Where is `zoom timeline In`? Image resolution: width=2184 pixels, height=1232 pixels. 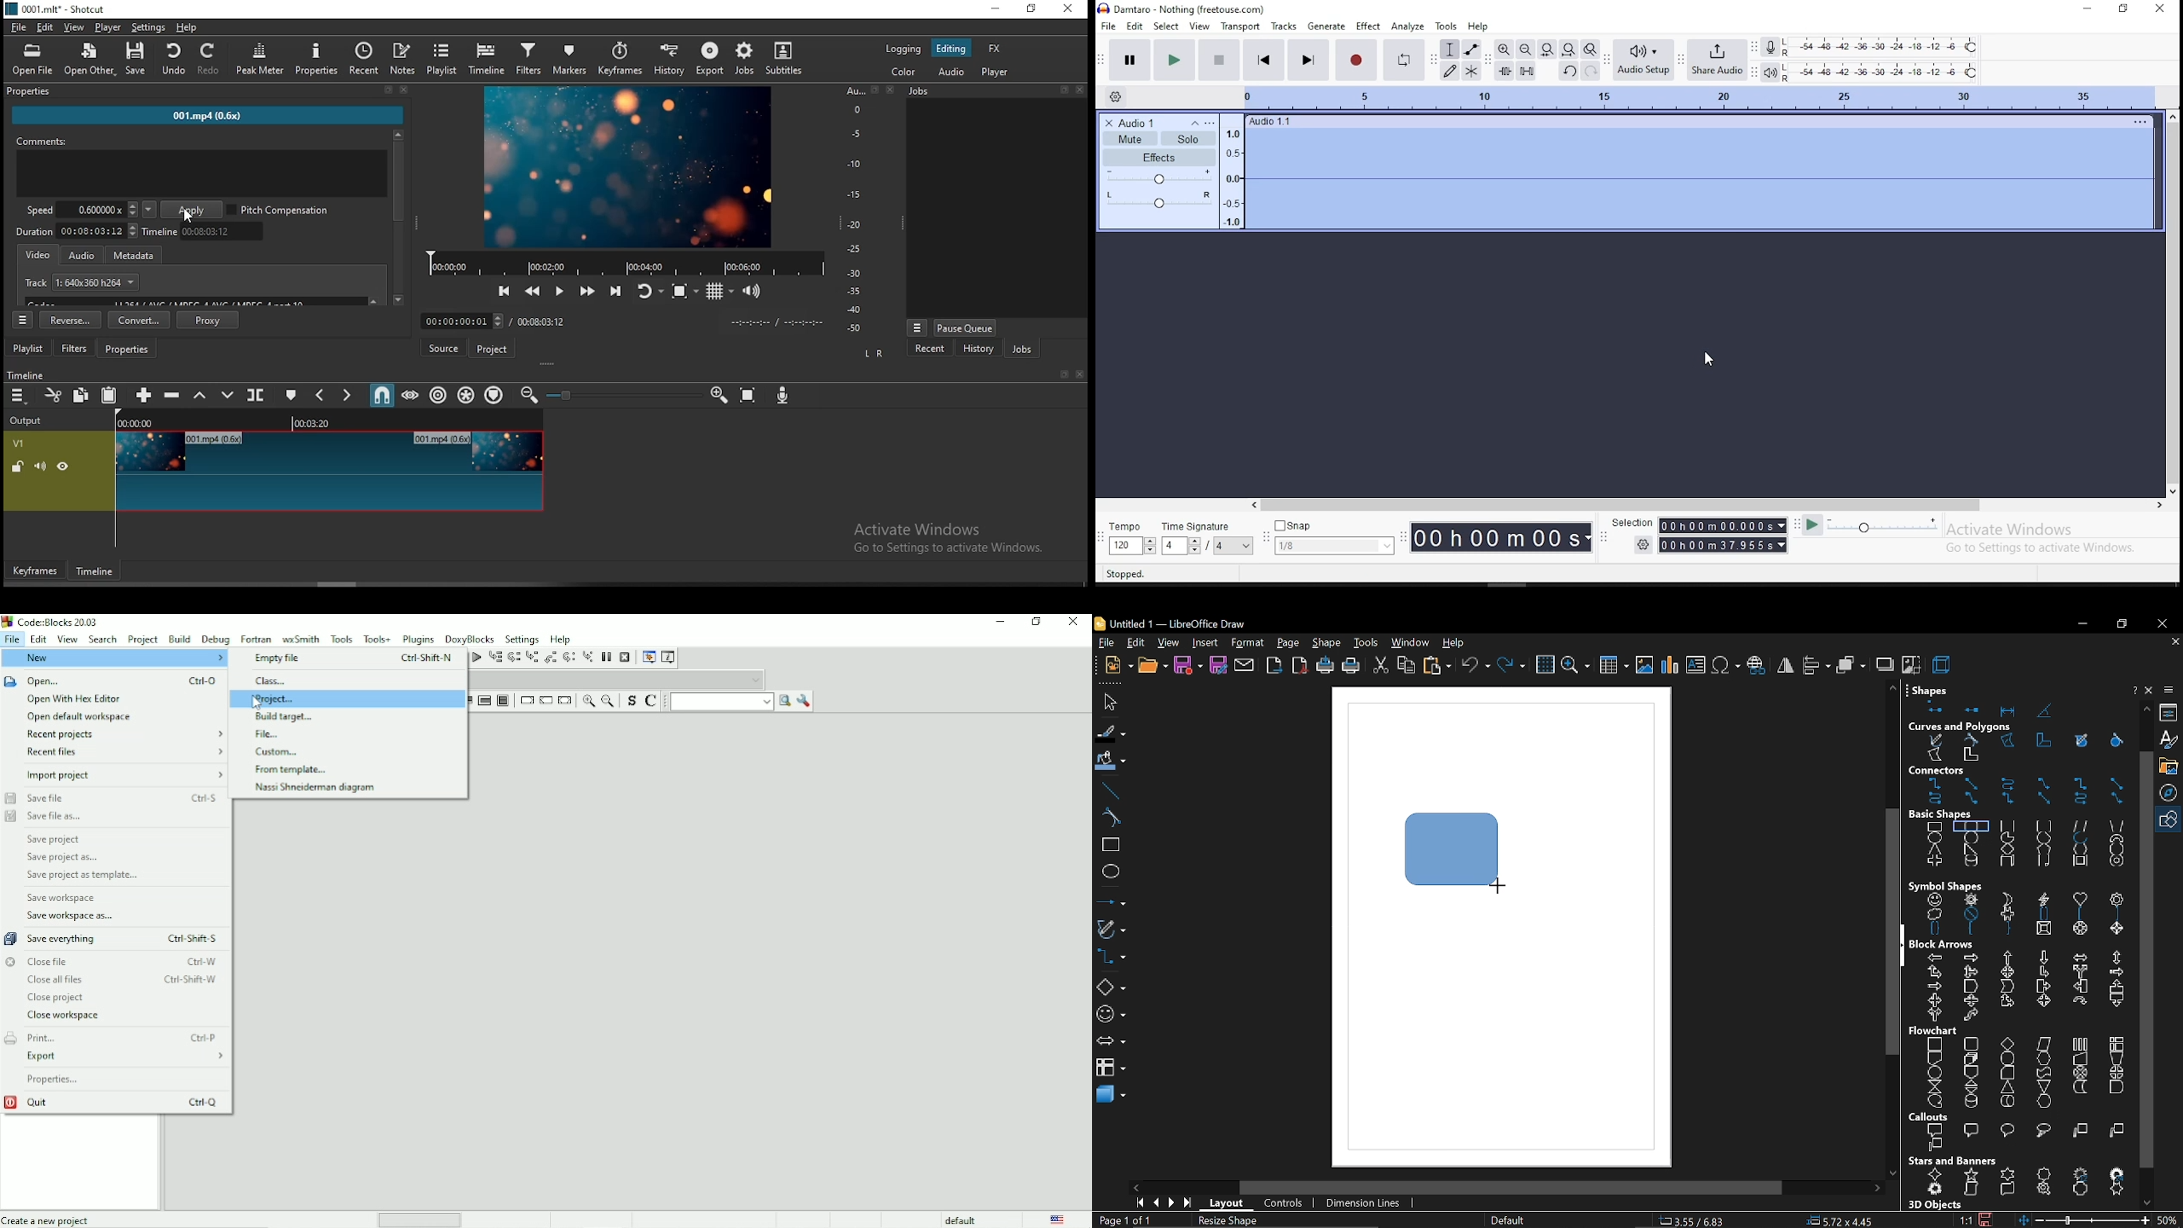 zoom timeline In is located at coordinates (718, 392).